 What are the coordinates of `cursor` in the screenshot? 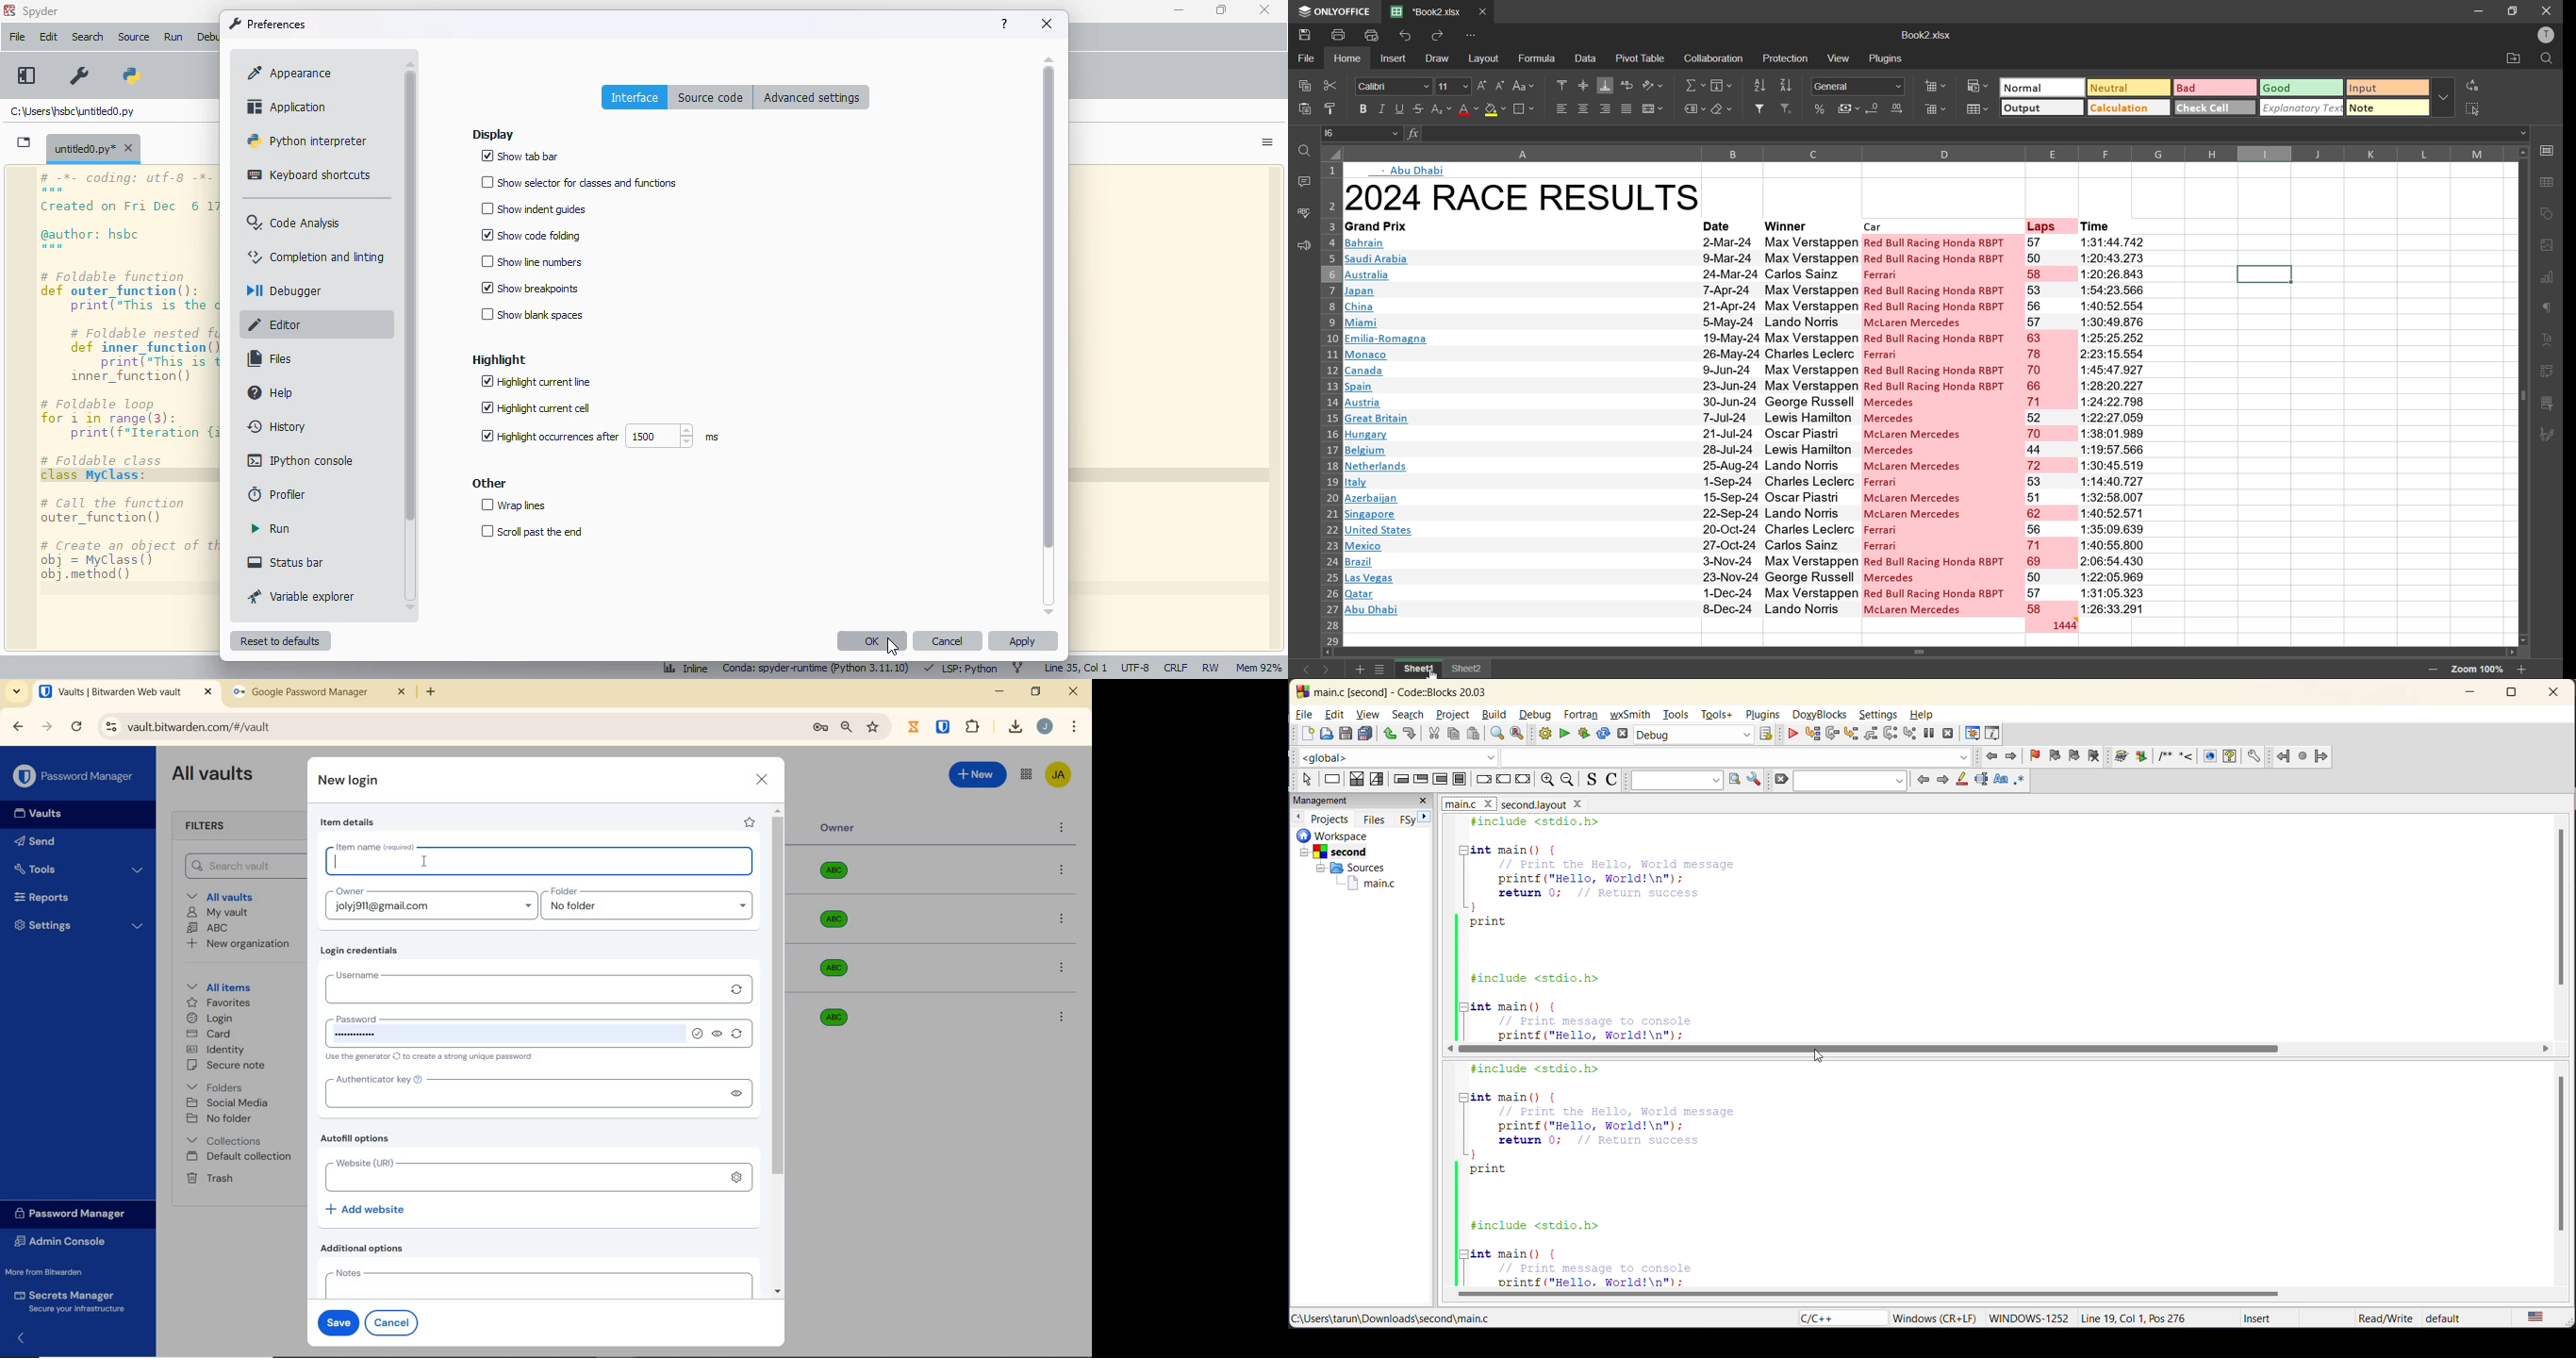 It's located at (1435, 670).